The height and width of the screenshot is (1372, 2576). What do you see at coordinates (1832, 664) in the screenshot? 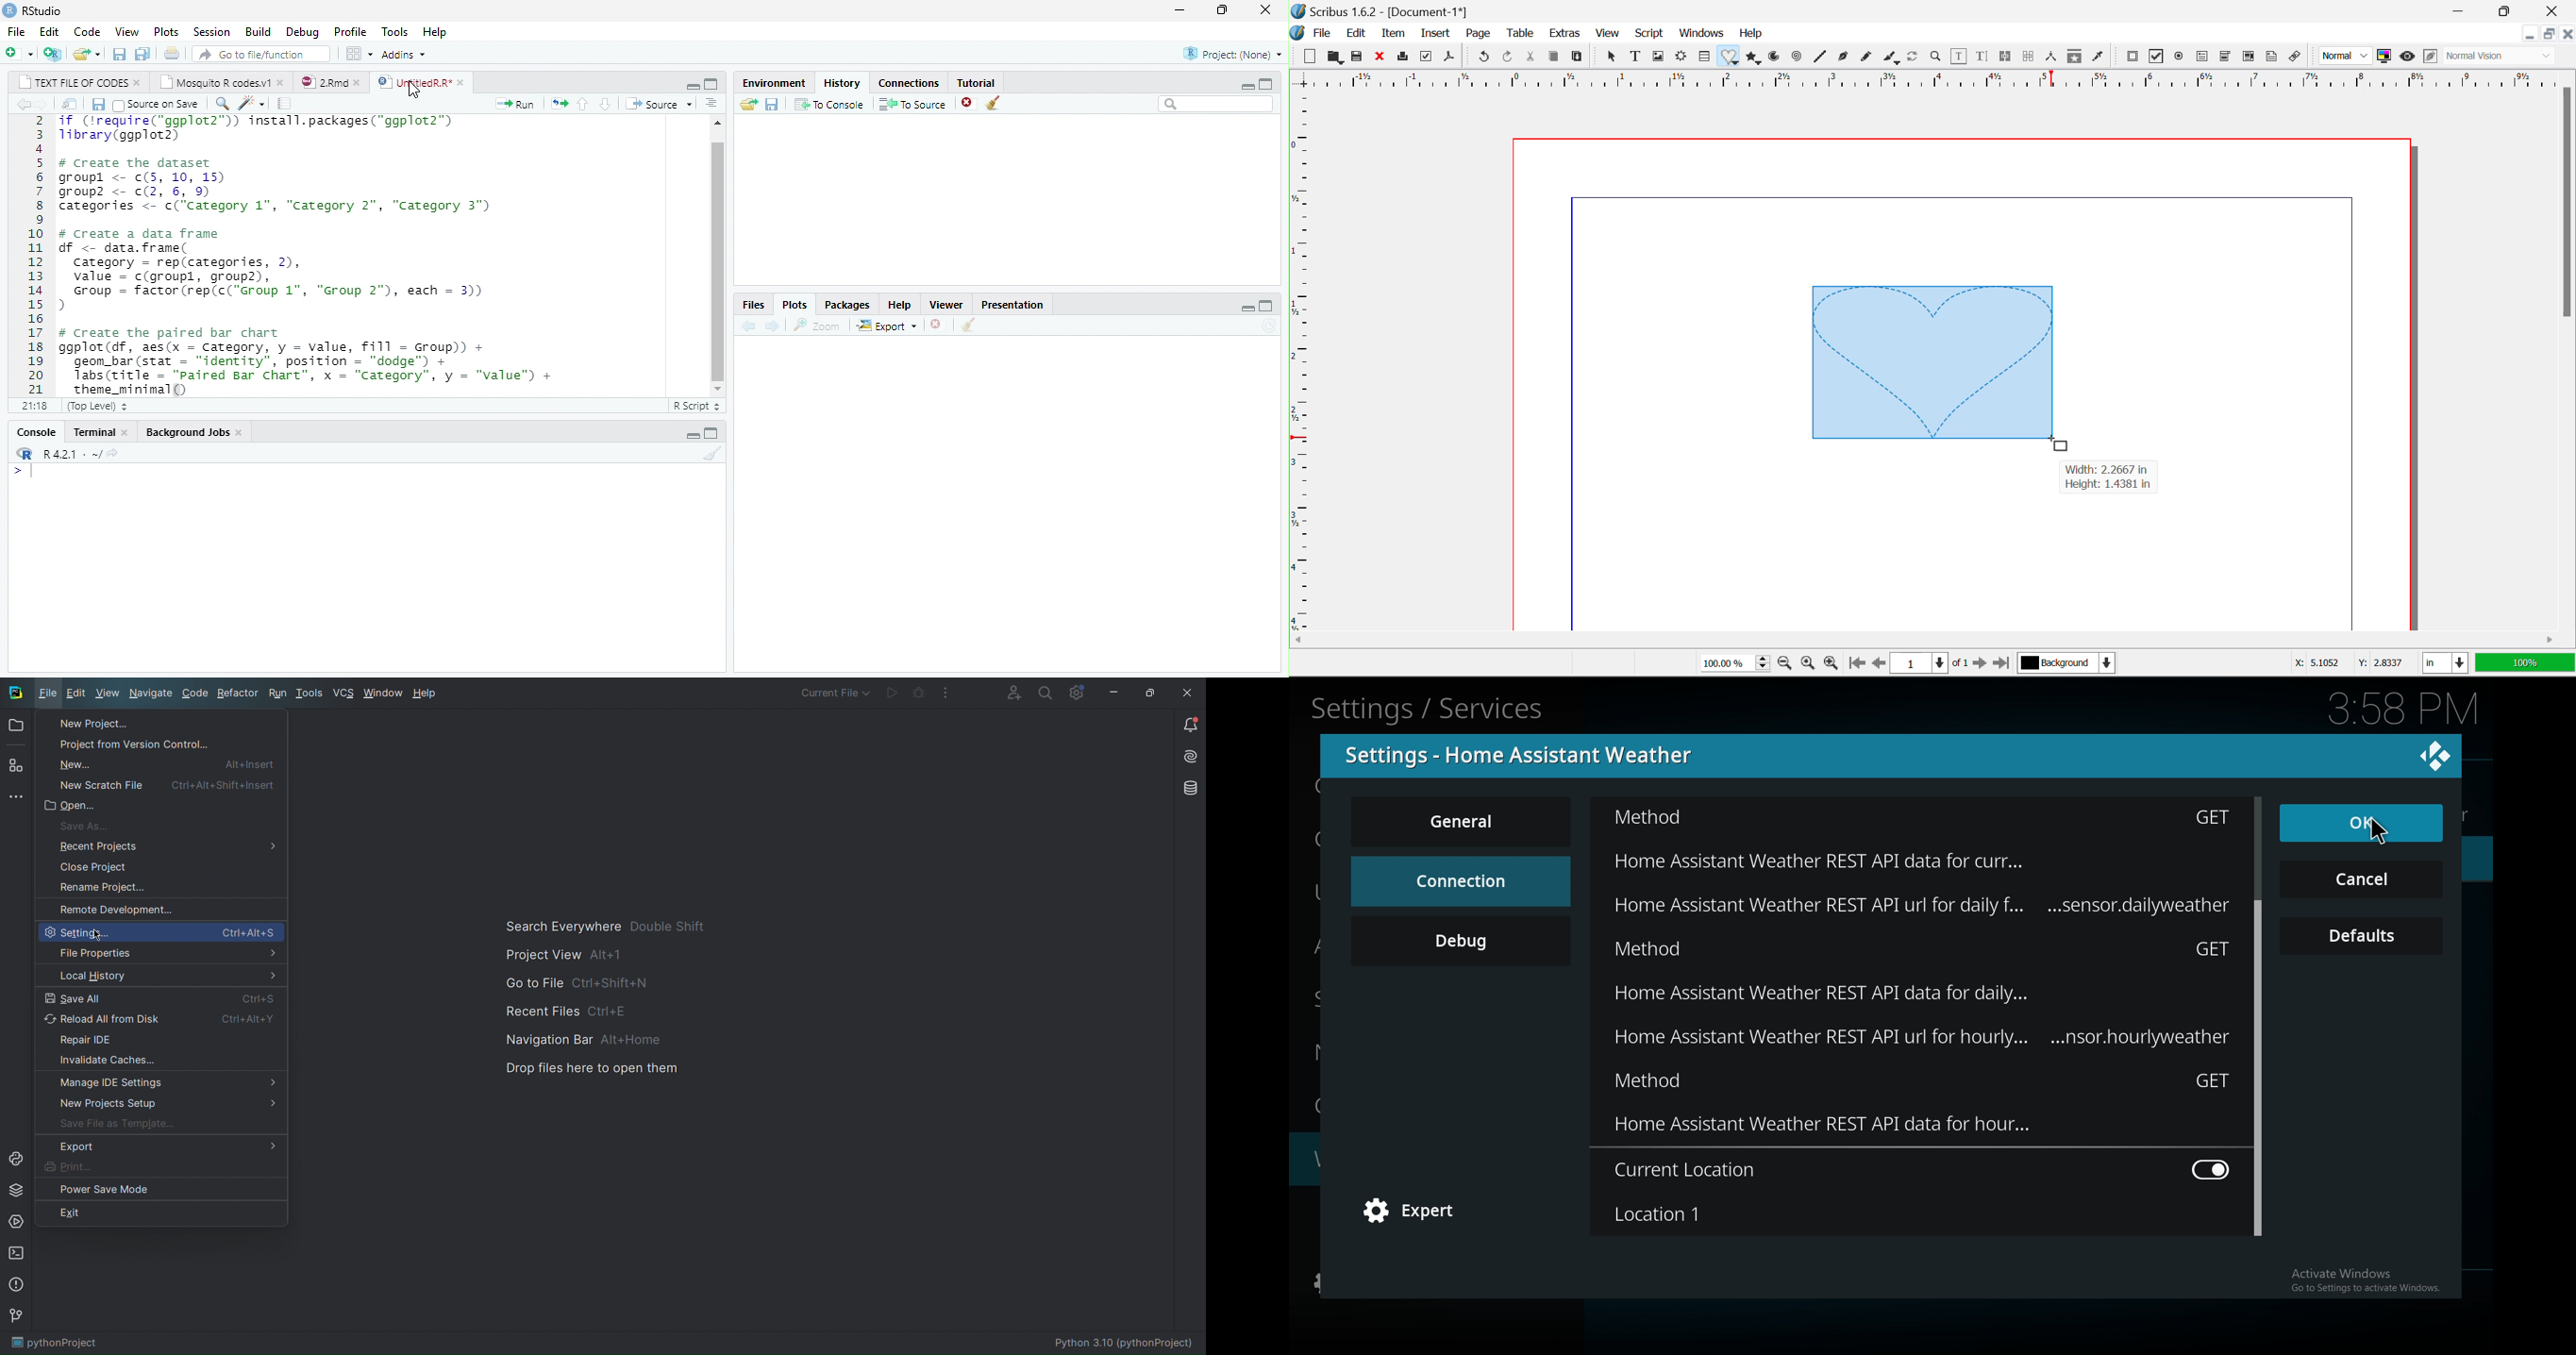
I see `Zoom In` at bounding box center [1832, 664].